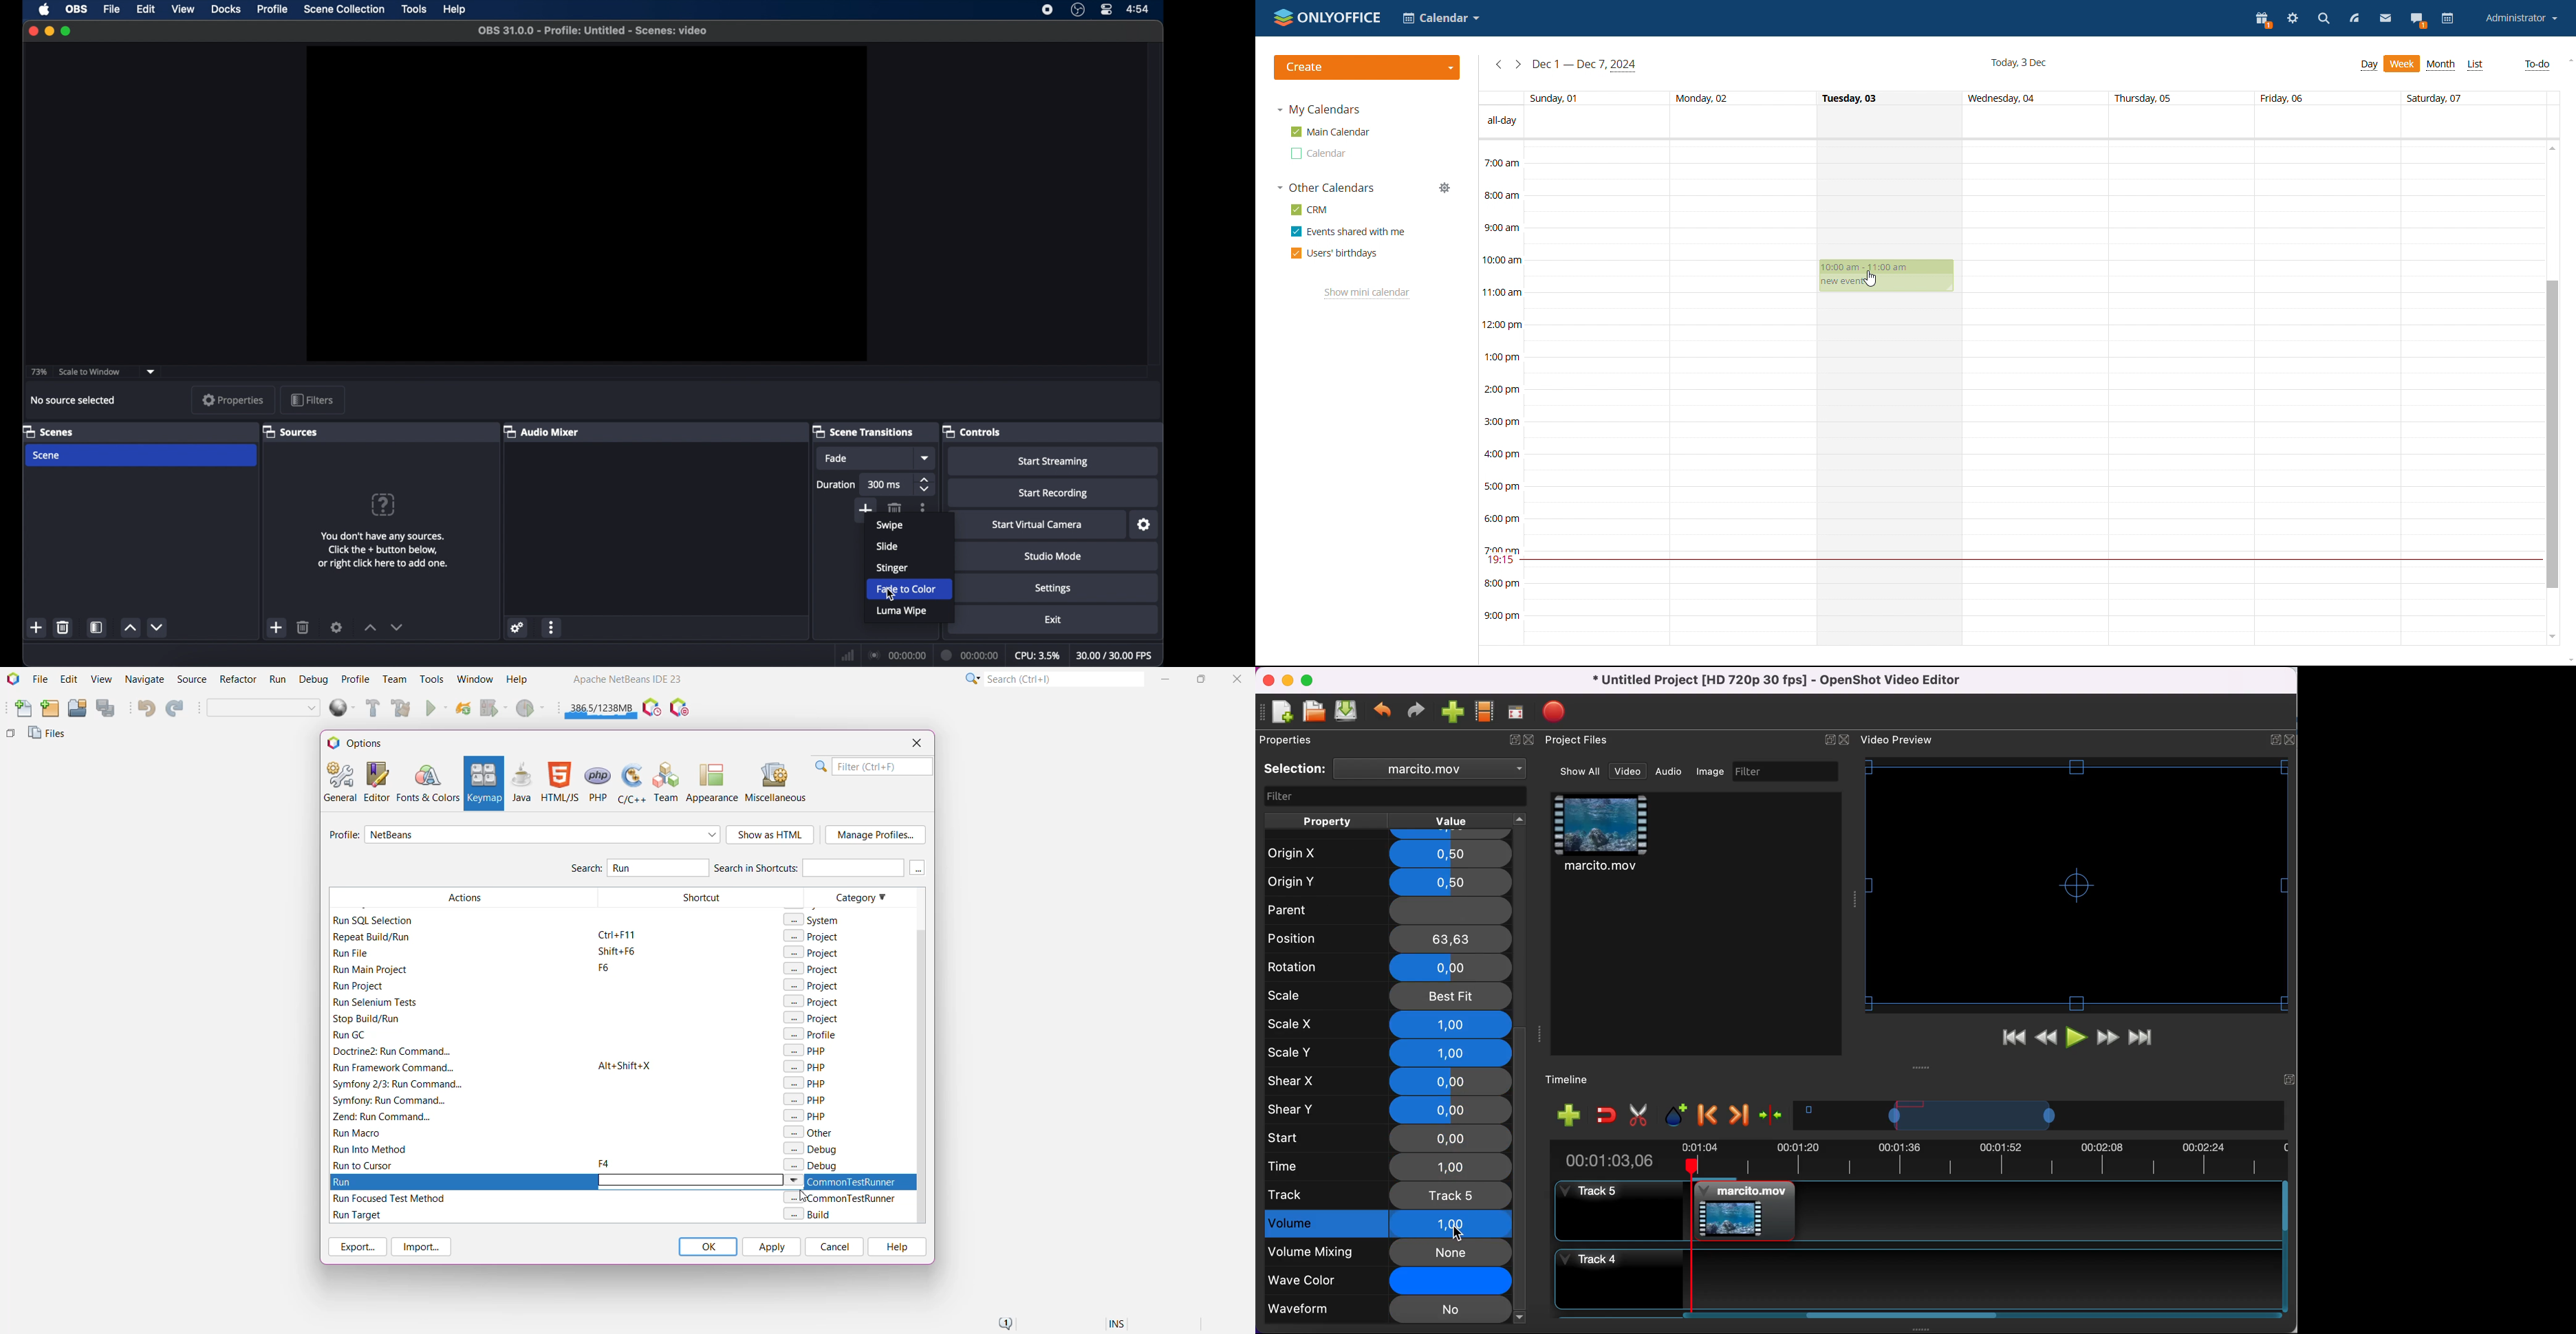 The width and height of the screenshot is (2576, 1344). Describe the element at coordinates (516, 627) in the screenshot. I see `settings` at that location.